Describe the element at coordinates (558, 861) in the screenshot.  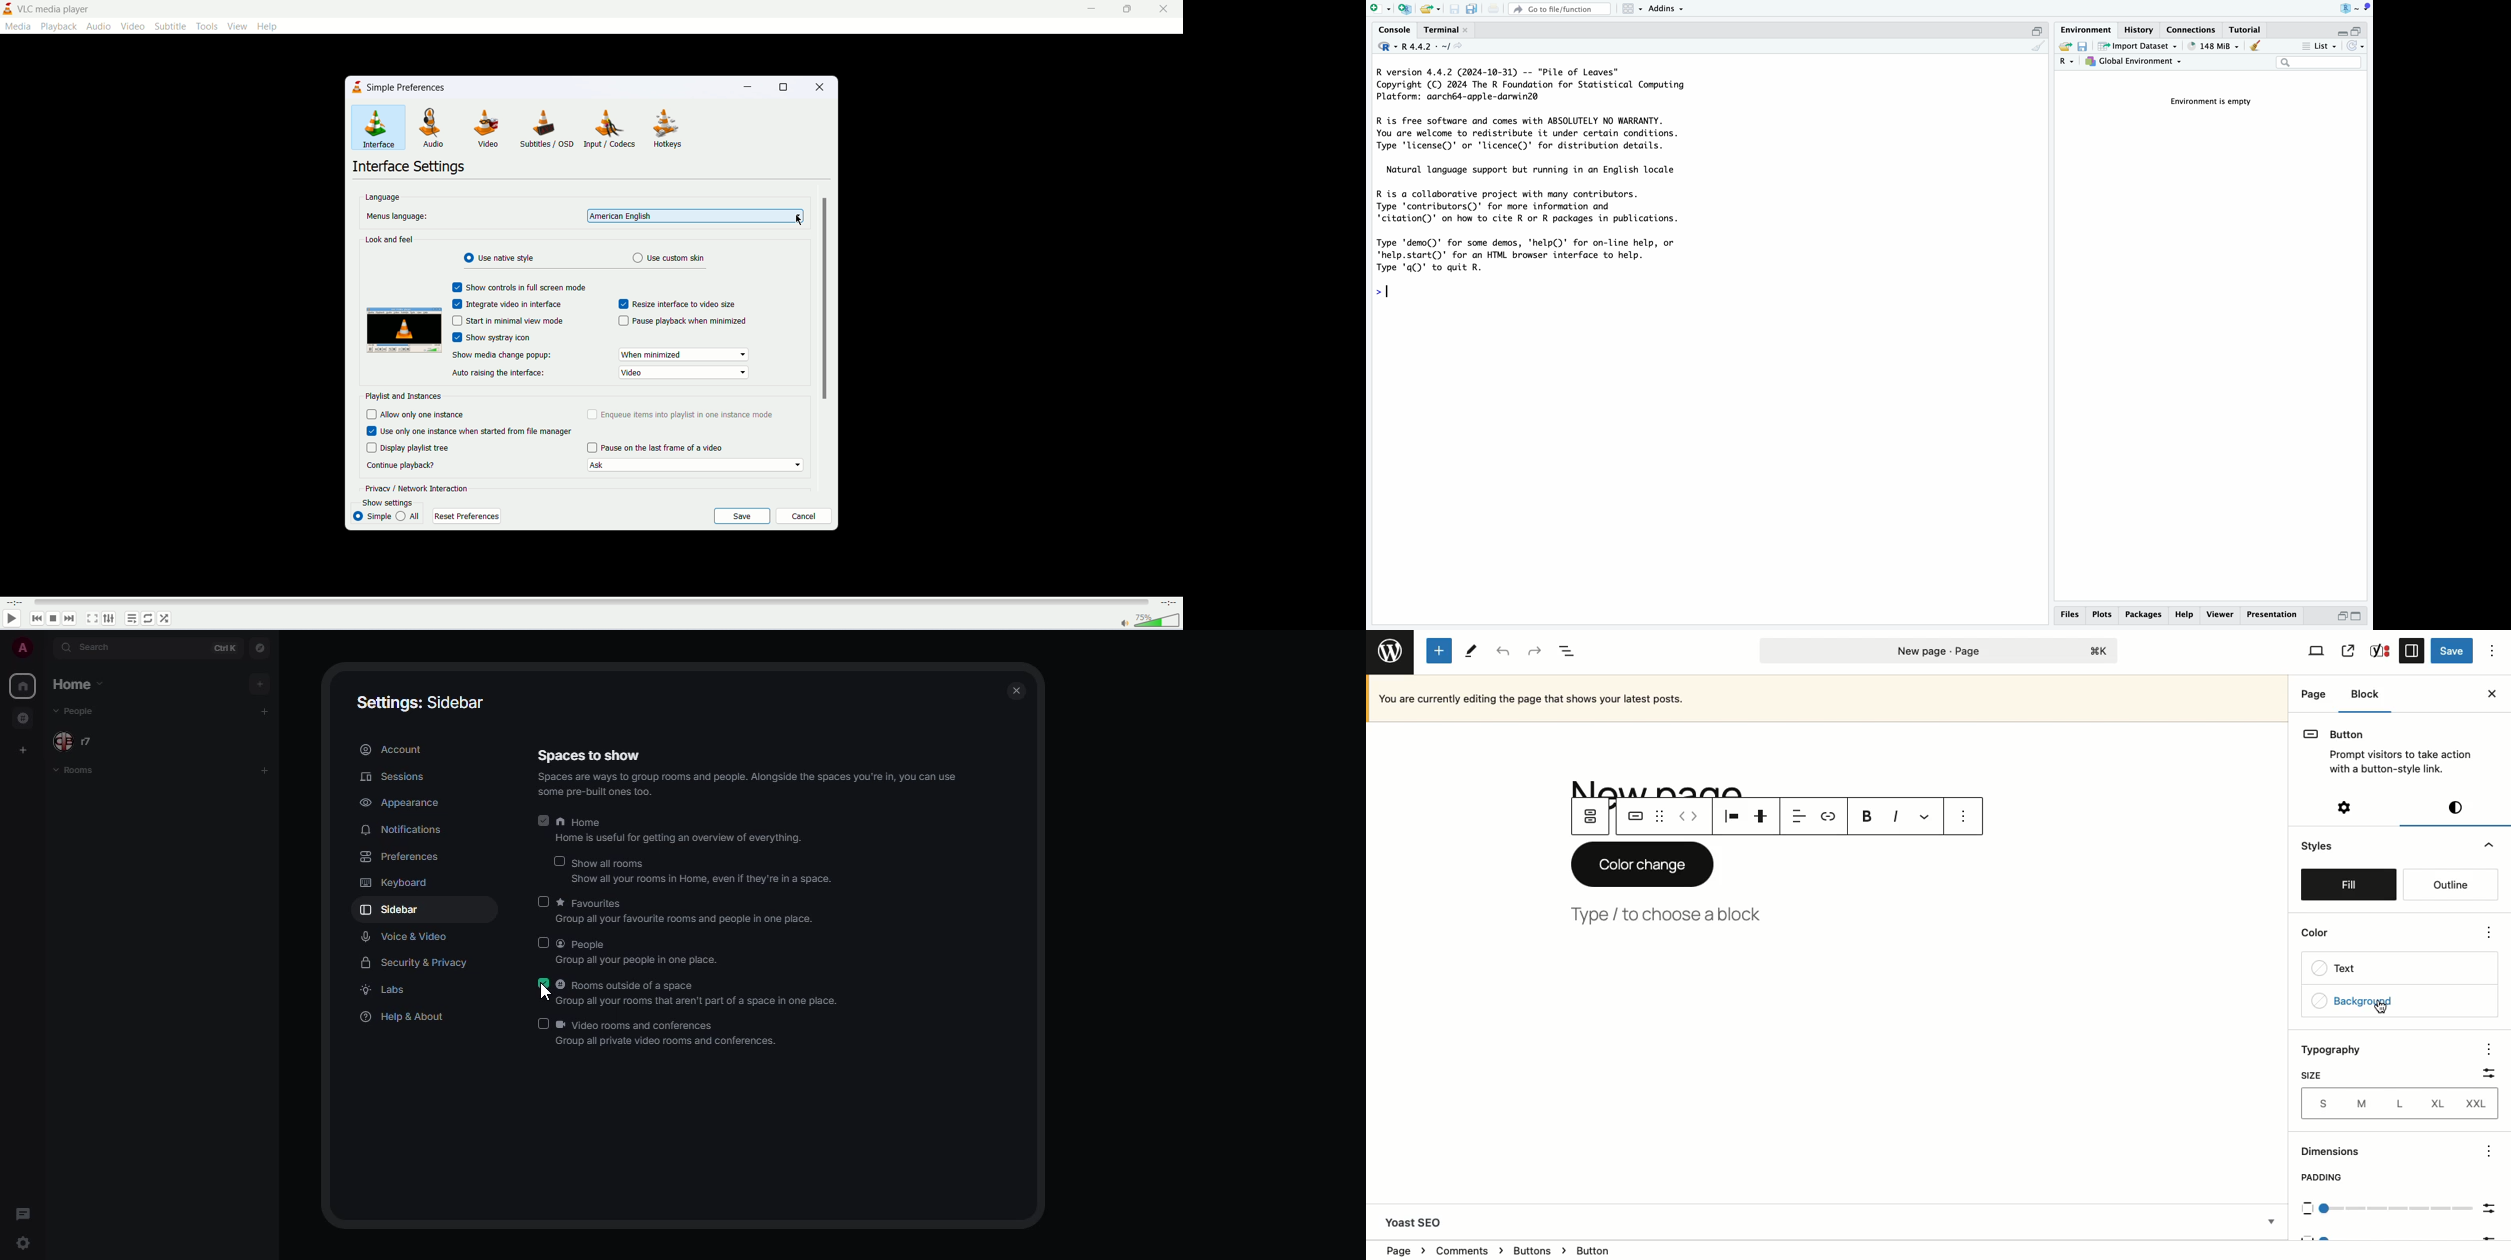
I see `disabled` at that location.